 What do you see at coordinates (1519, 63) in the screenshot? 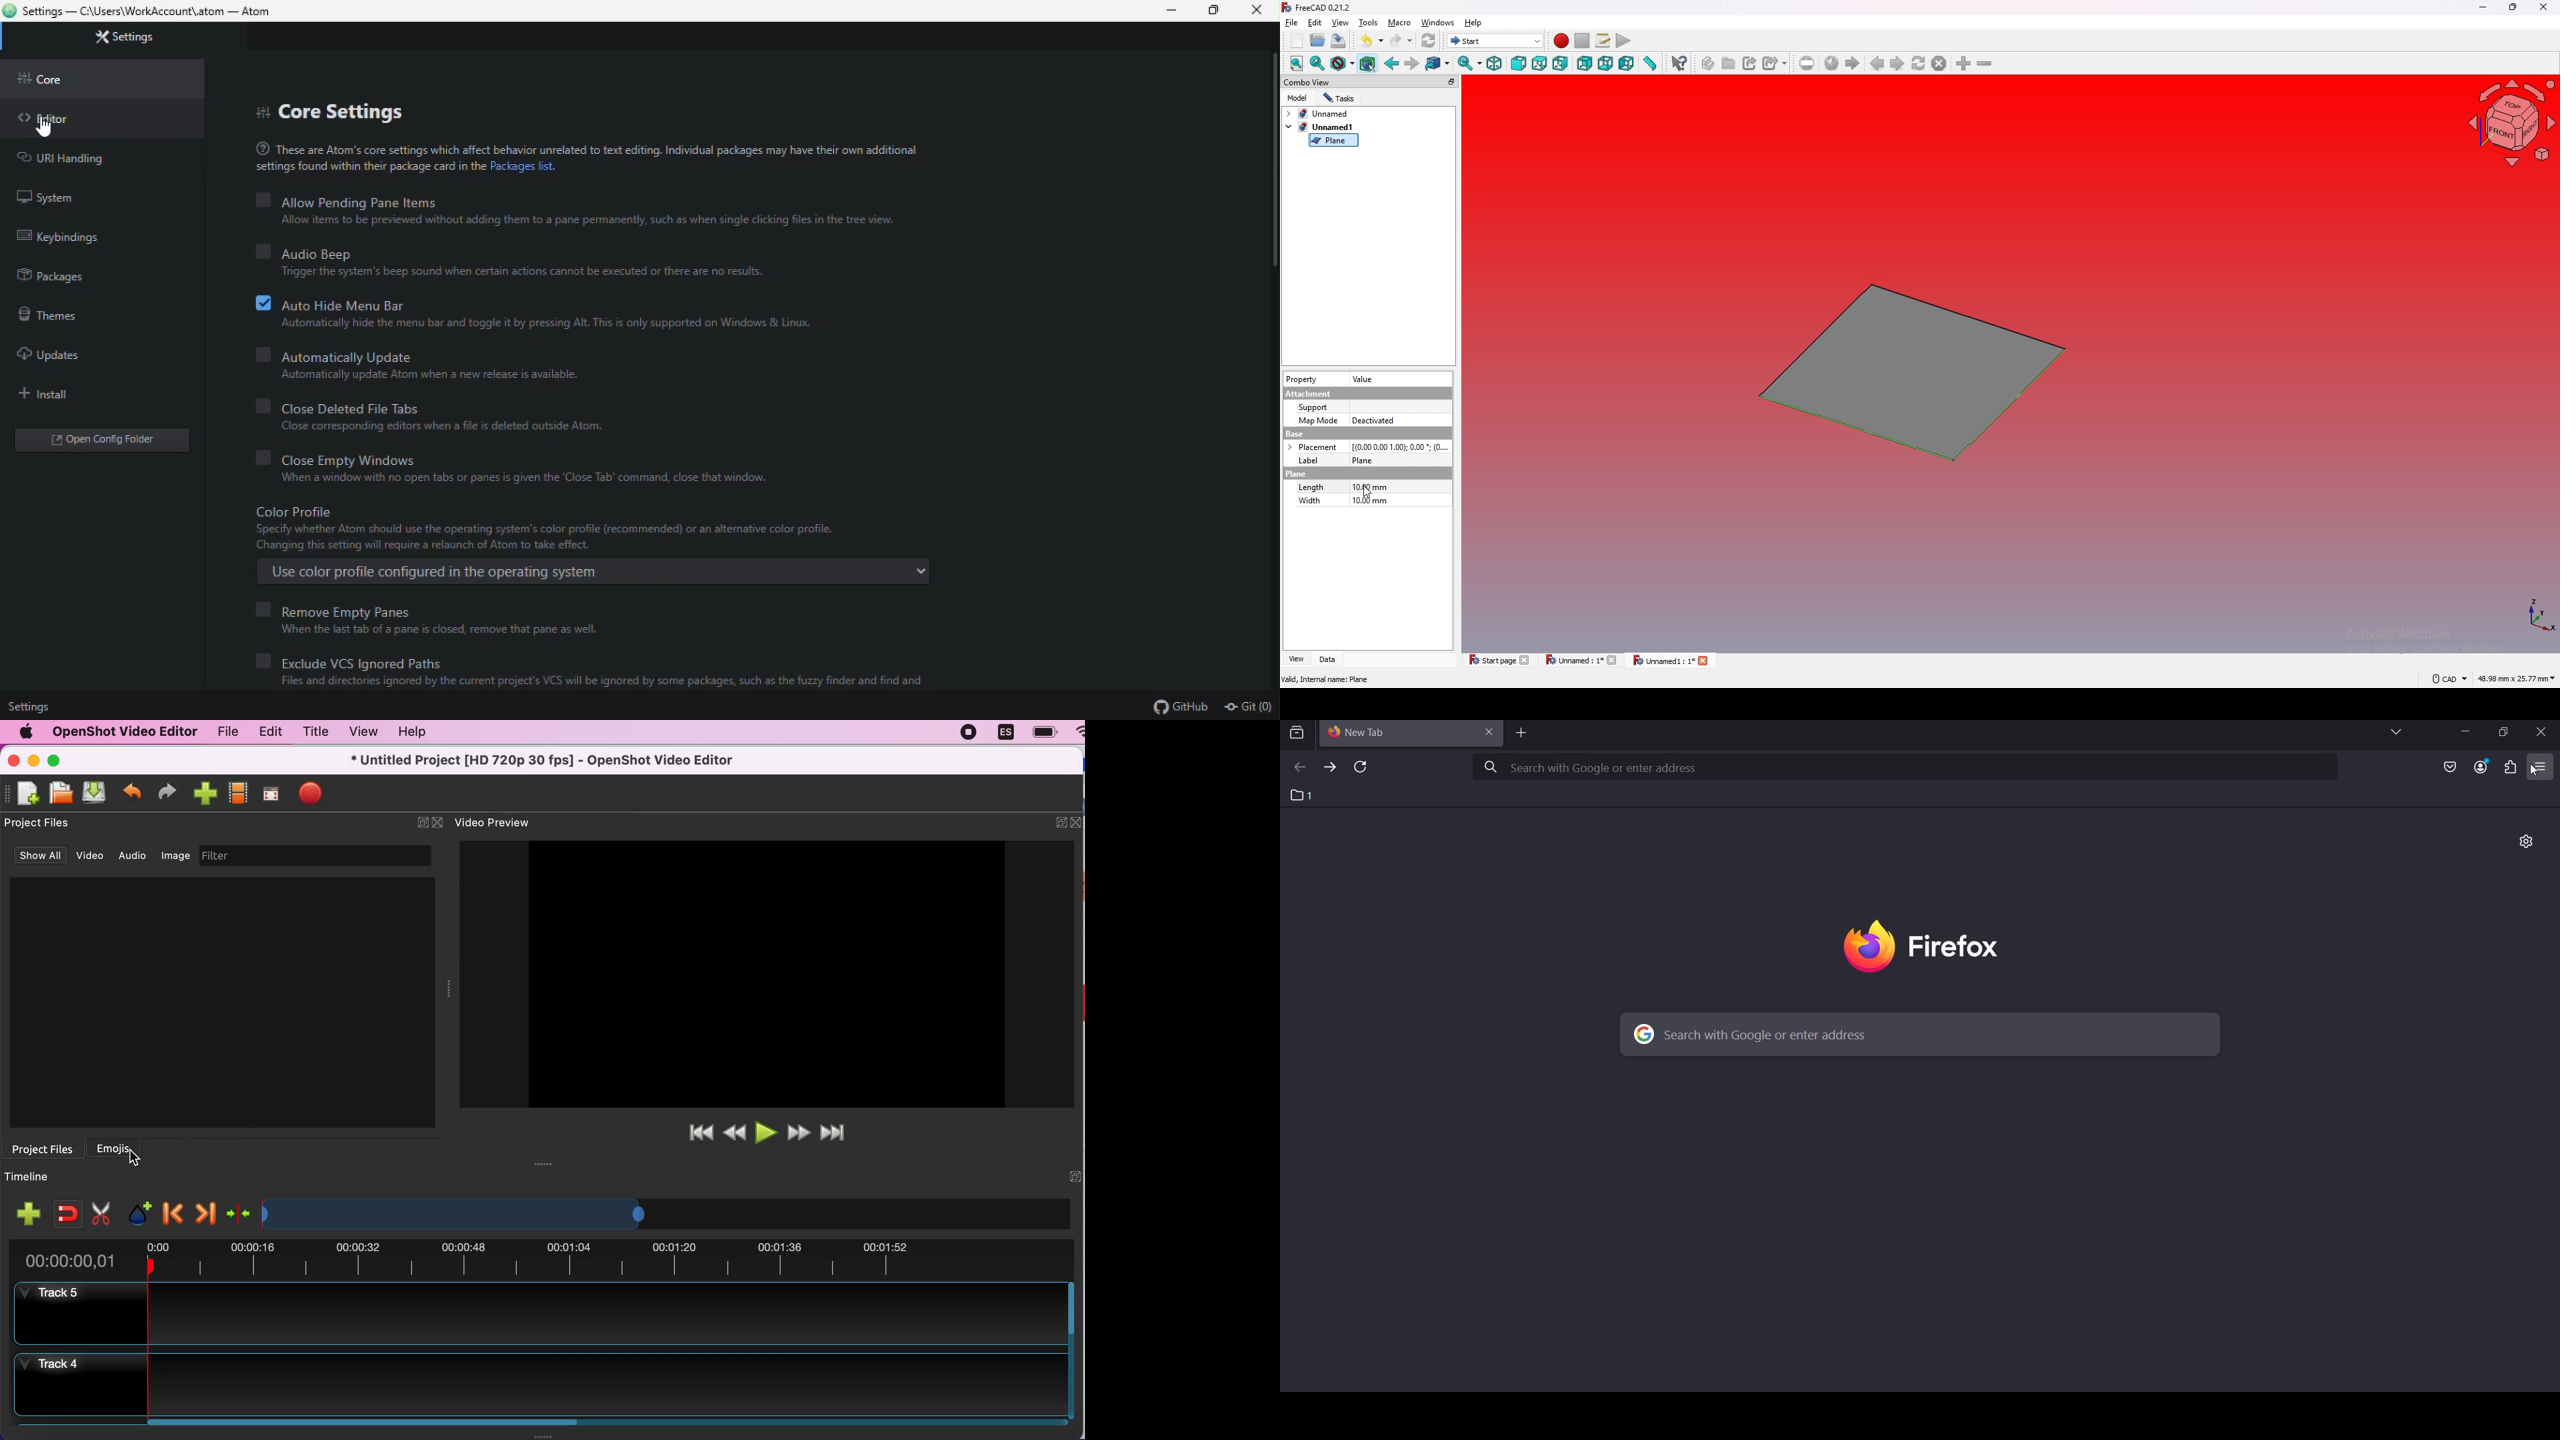
I see `front` at bounding box center [1519, 63].